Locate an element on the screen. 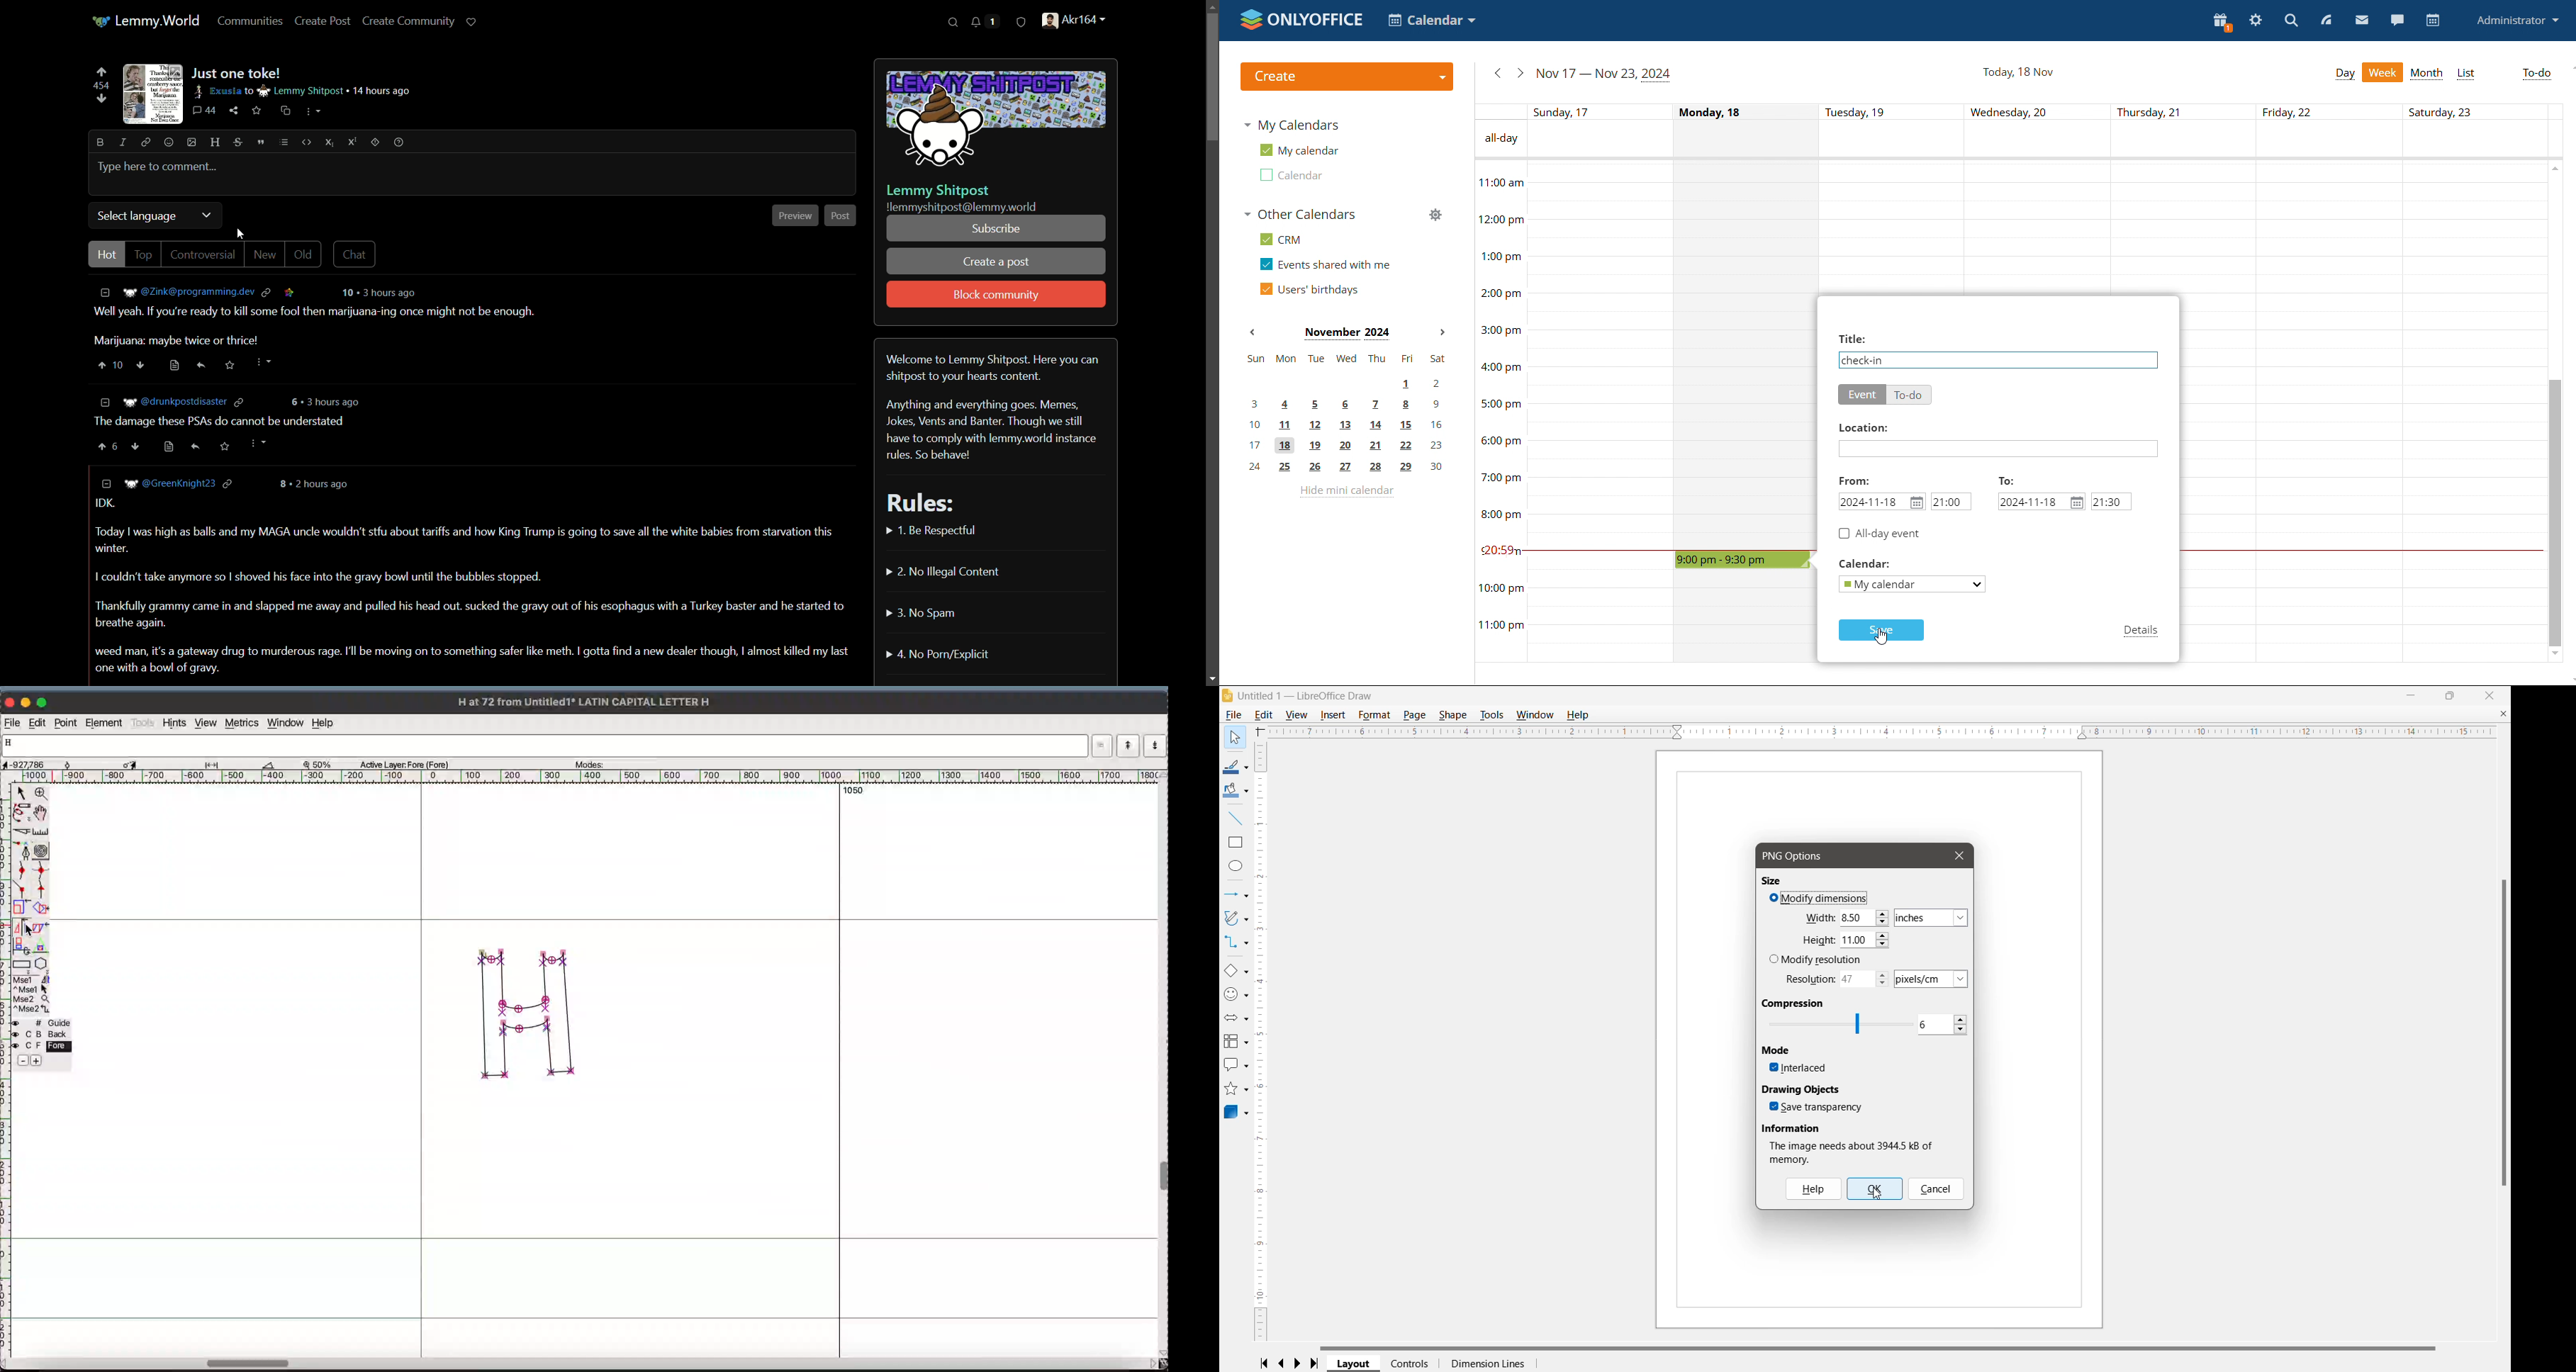  Save transparency - click to enable/disable is located at coordinates (1819, 1108).